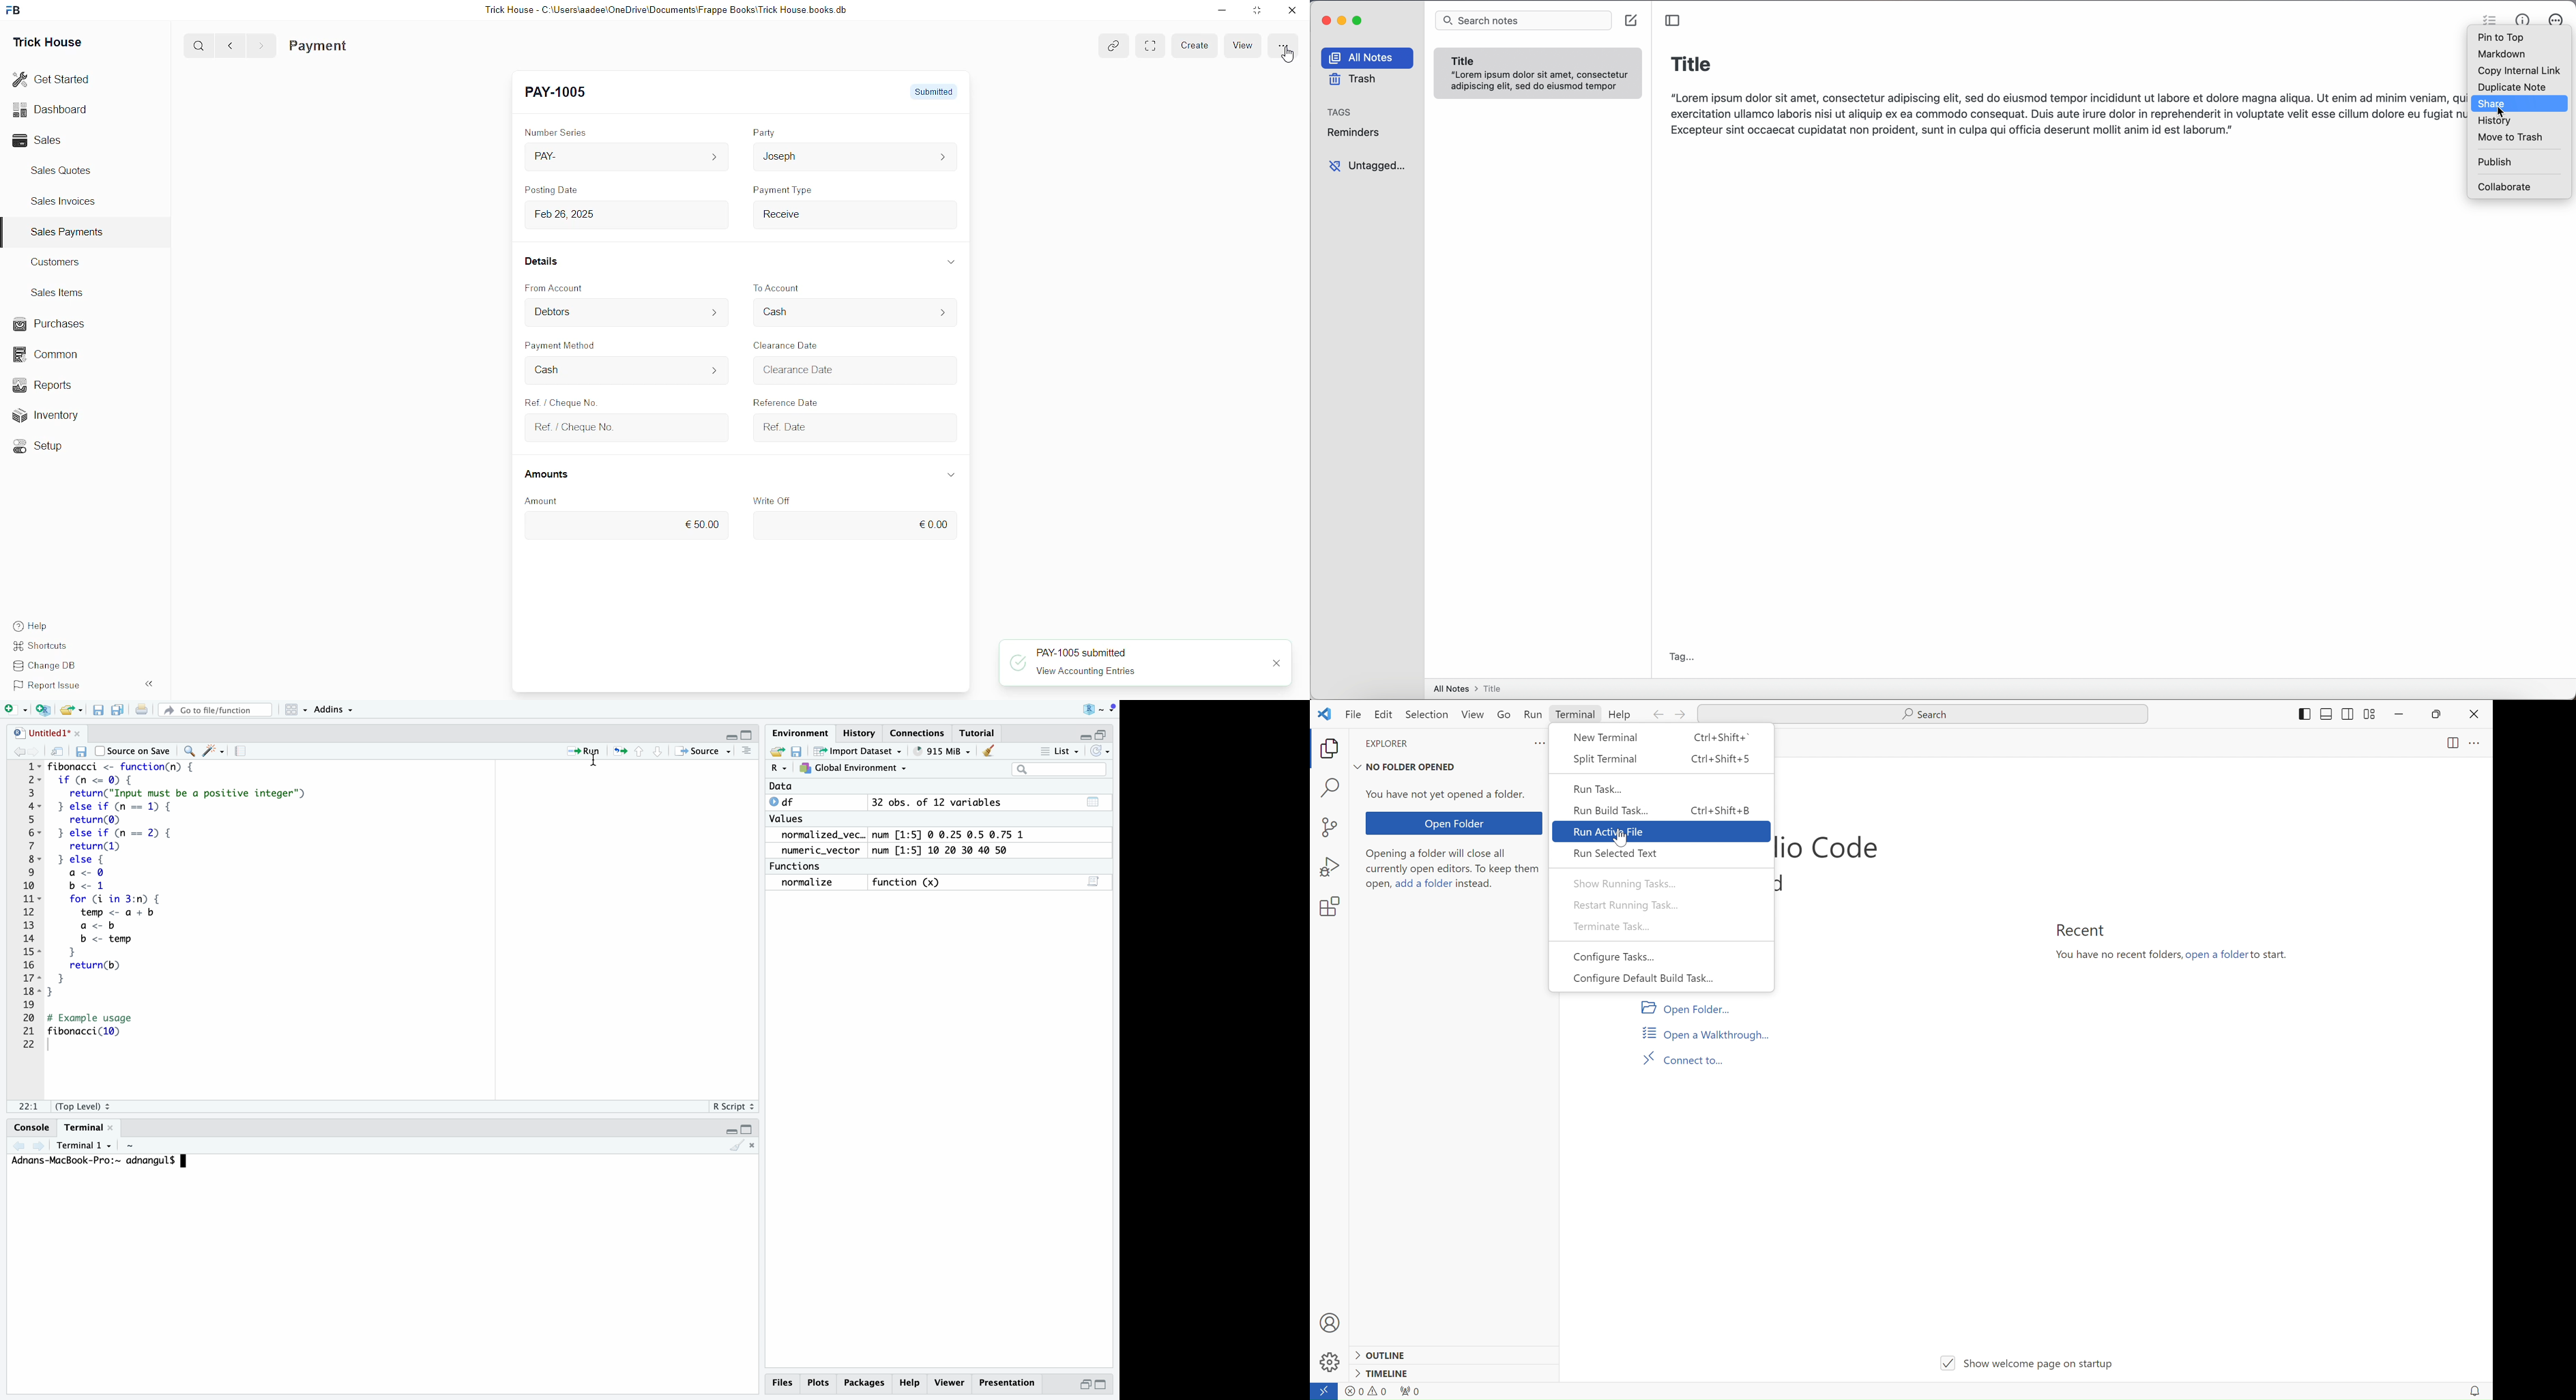 This screenshot has width=2576, height=1400. Describe the element at coordinates (47, 43) in the screenshot. I see `Trick House` at that location.